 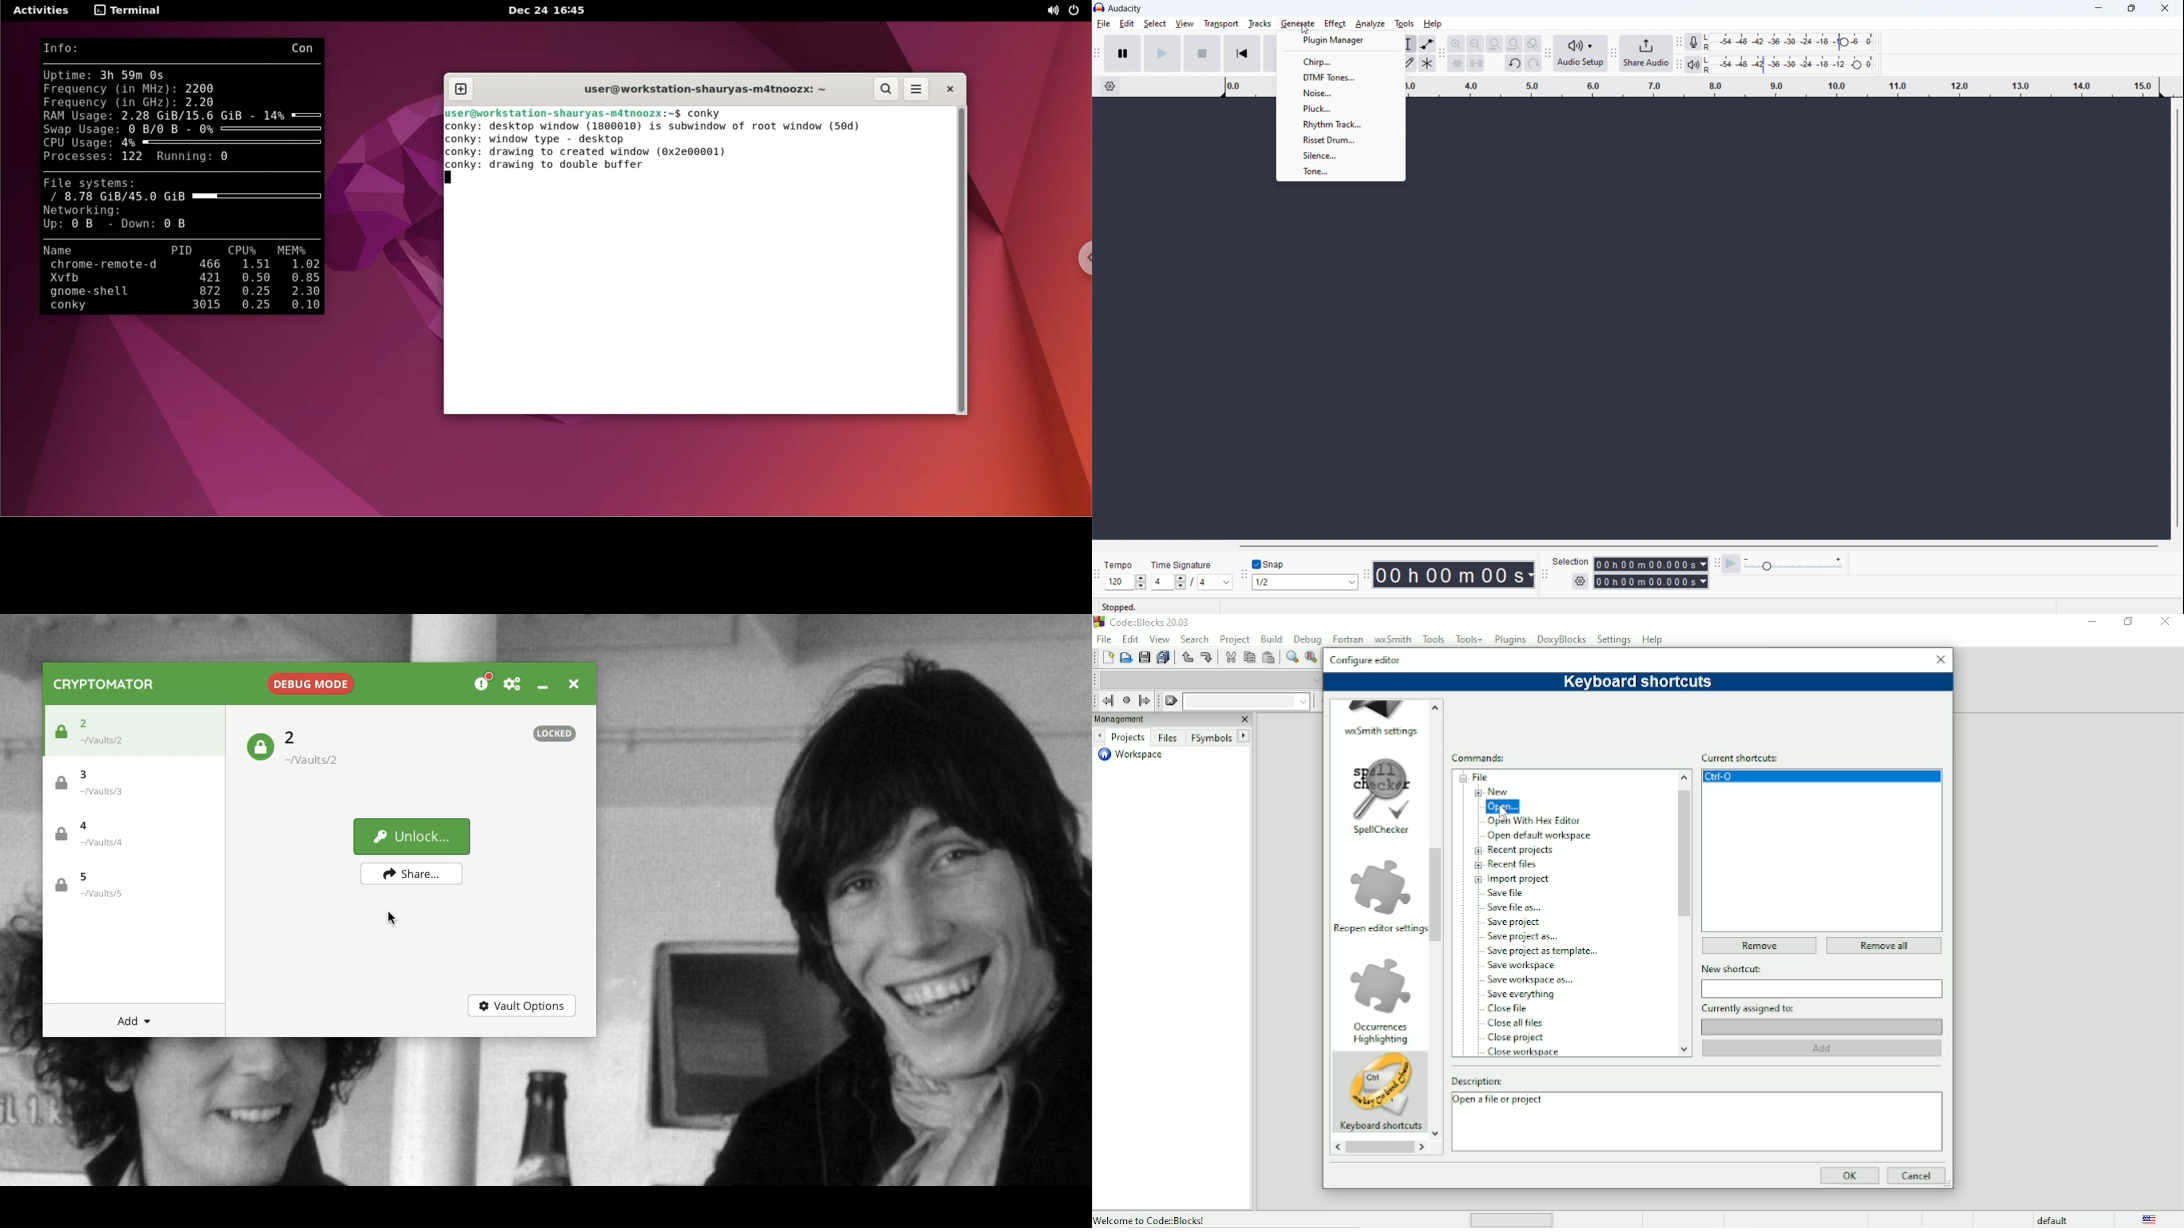 What do you see at coordinates (1517, 1038) in the screenshot?
I see `Close project` at bounding box center [1517, 1038].